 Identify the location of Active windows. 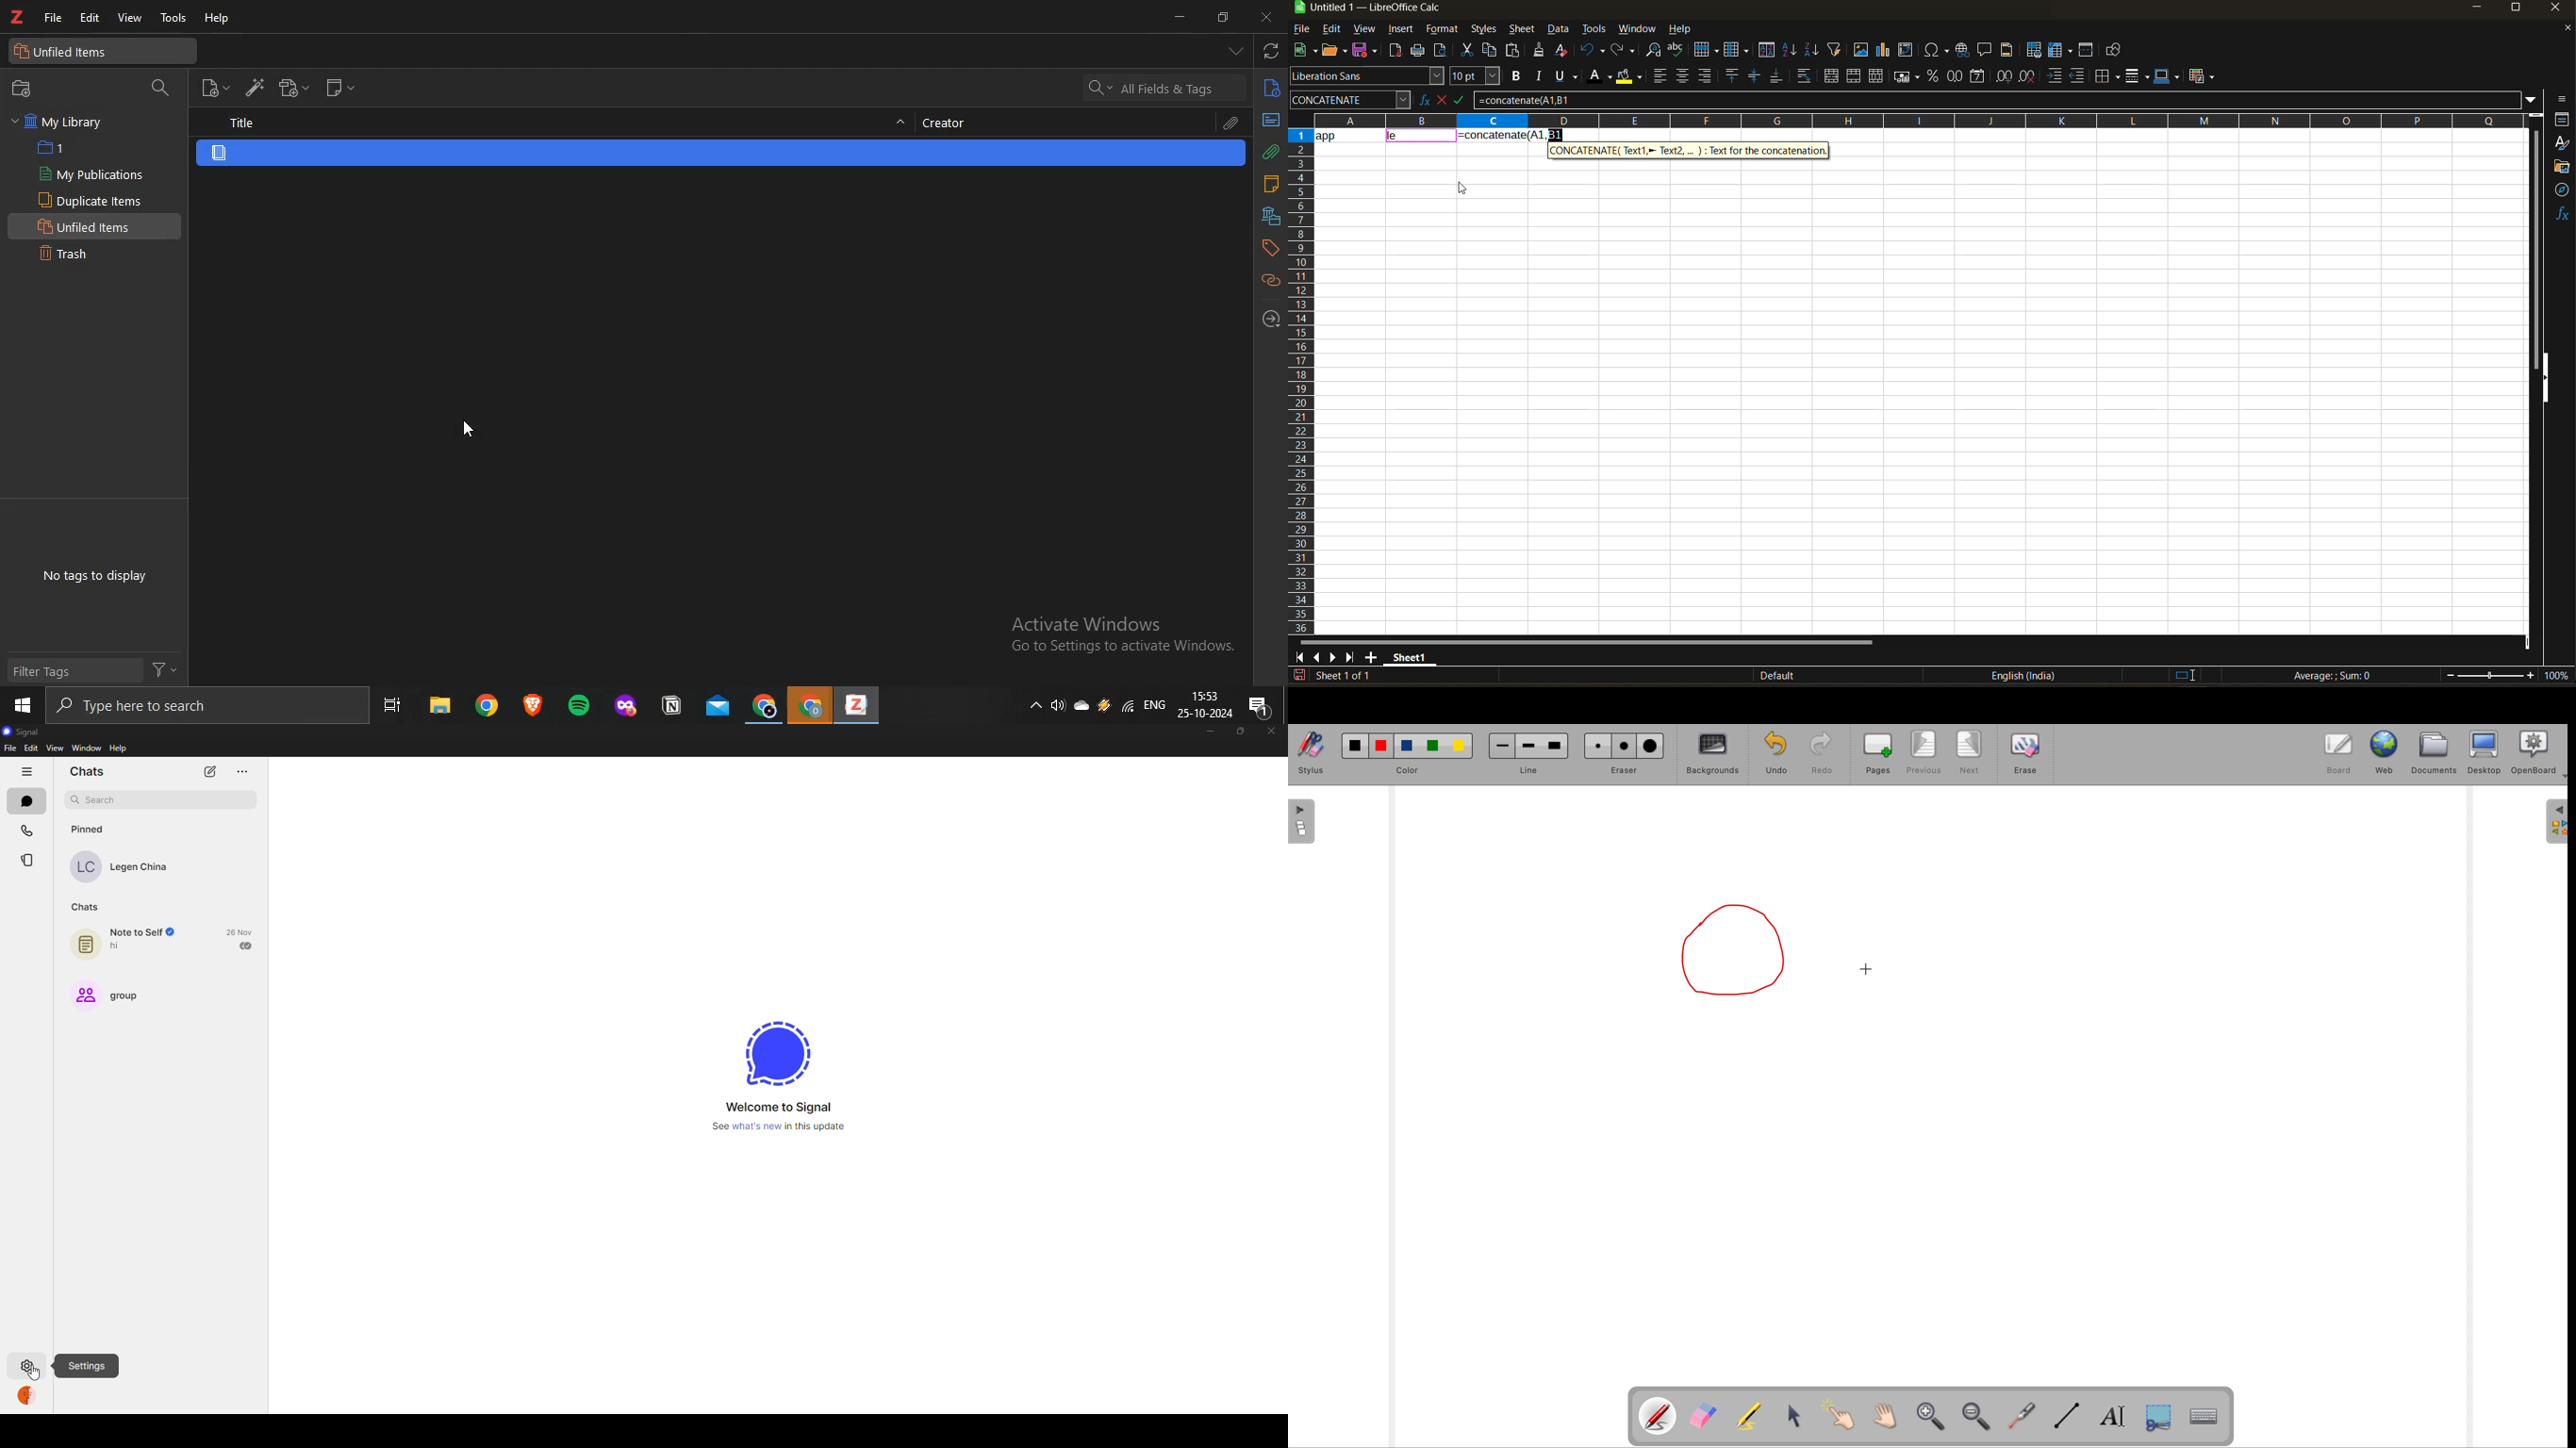
(1130, 640).